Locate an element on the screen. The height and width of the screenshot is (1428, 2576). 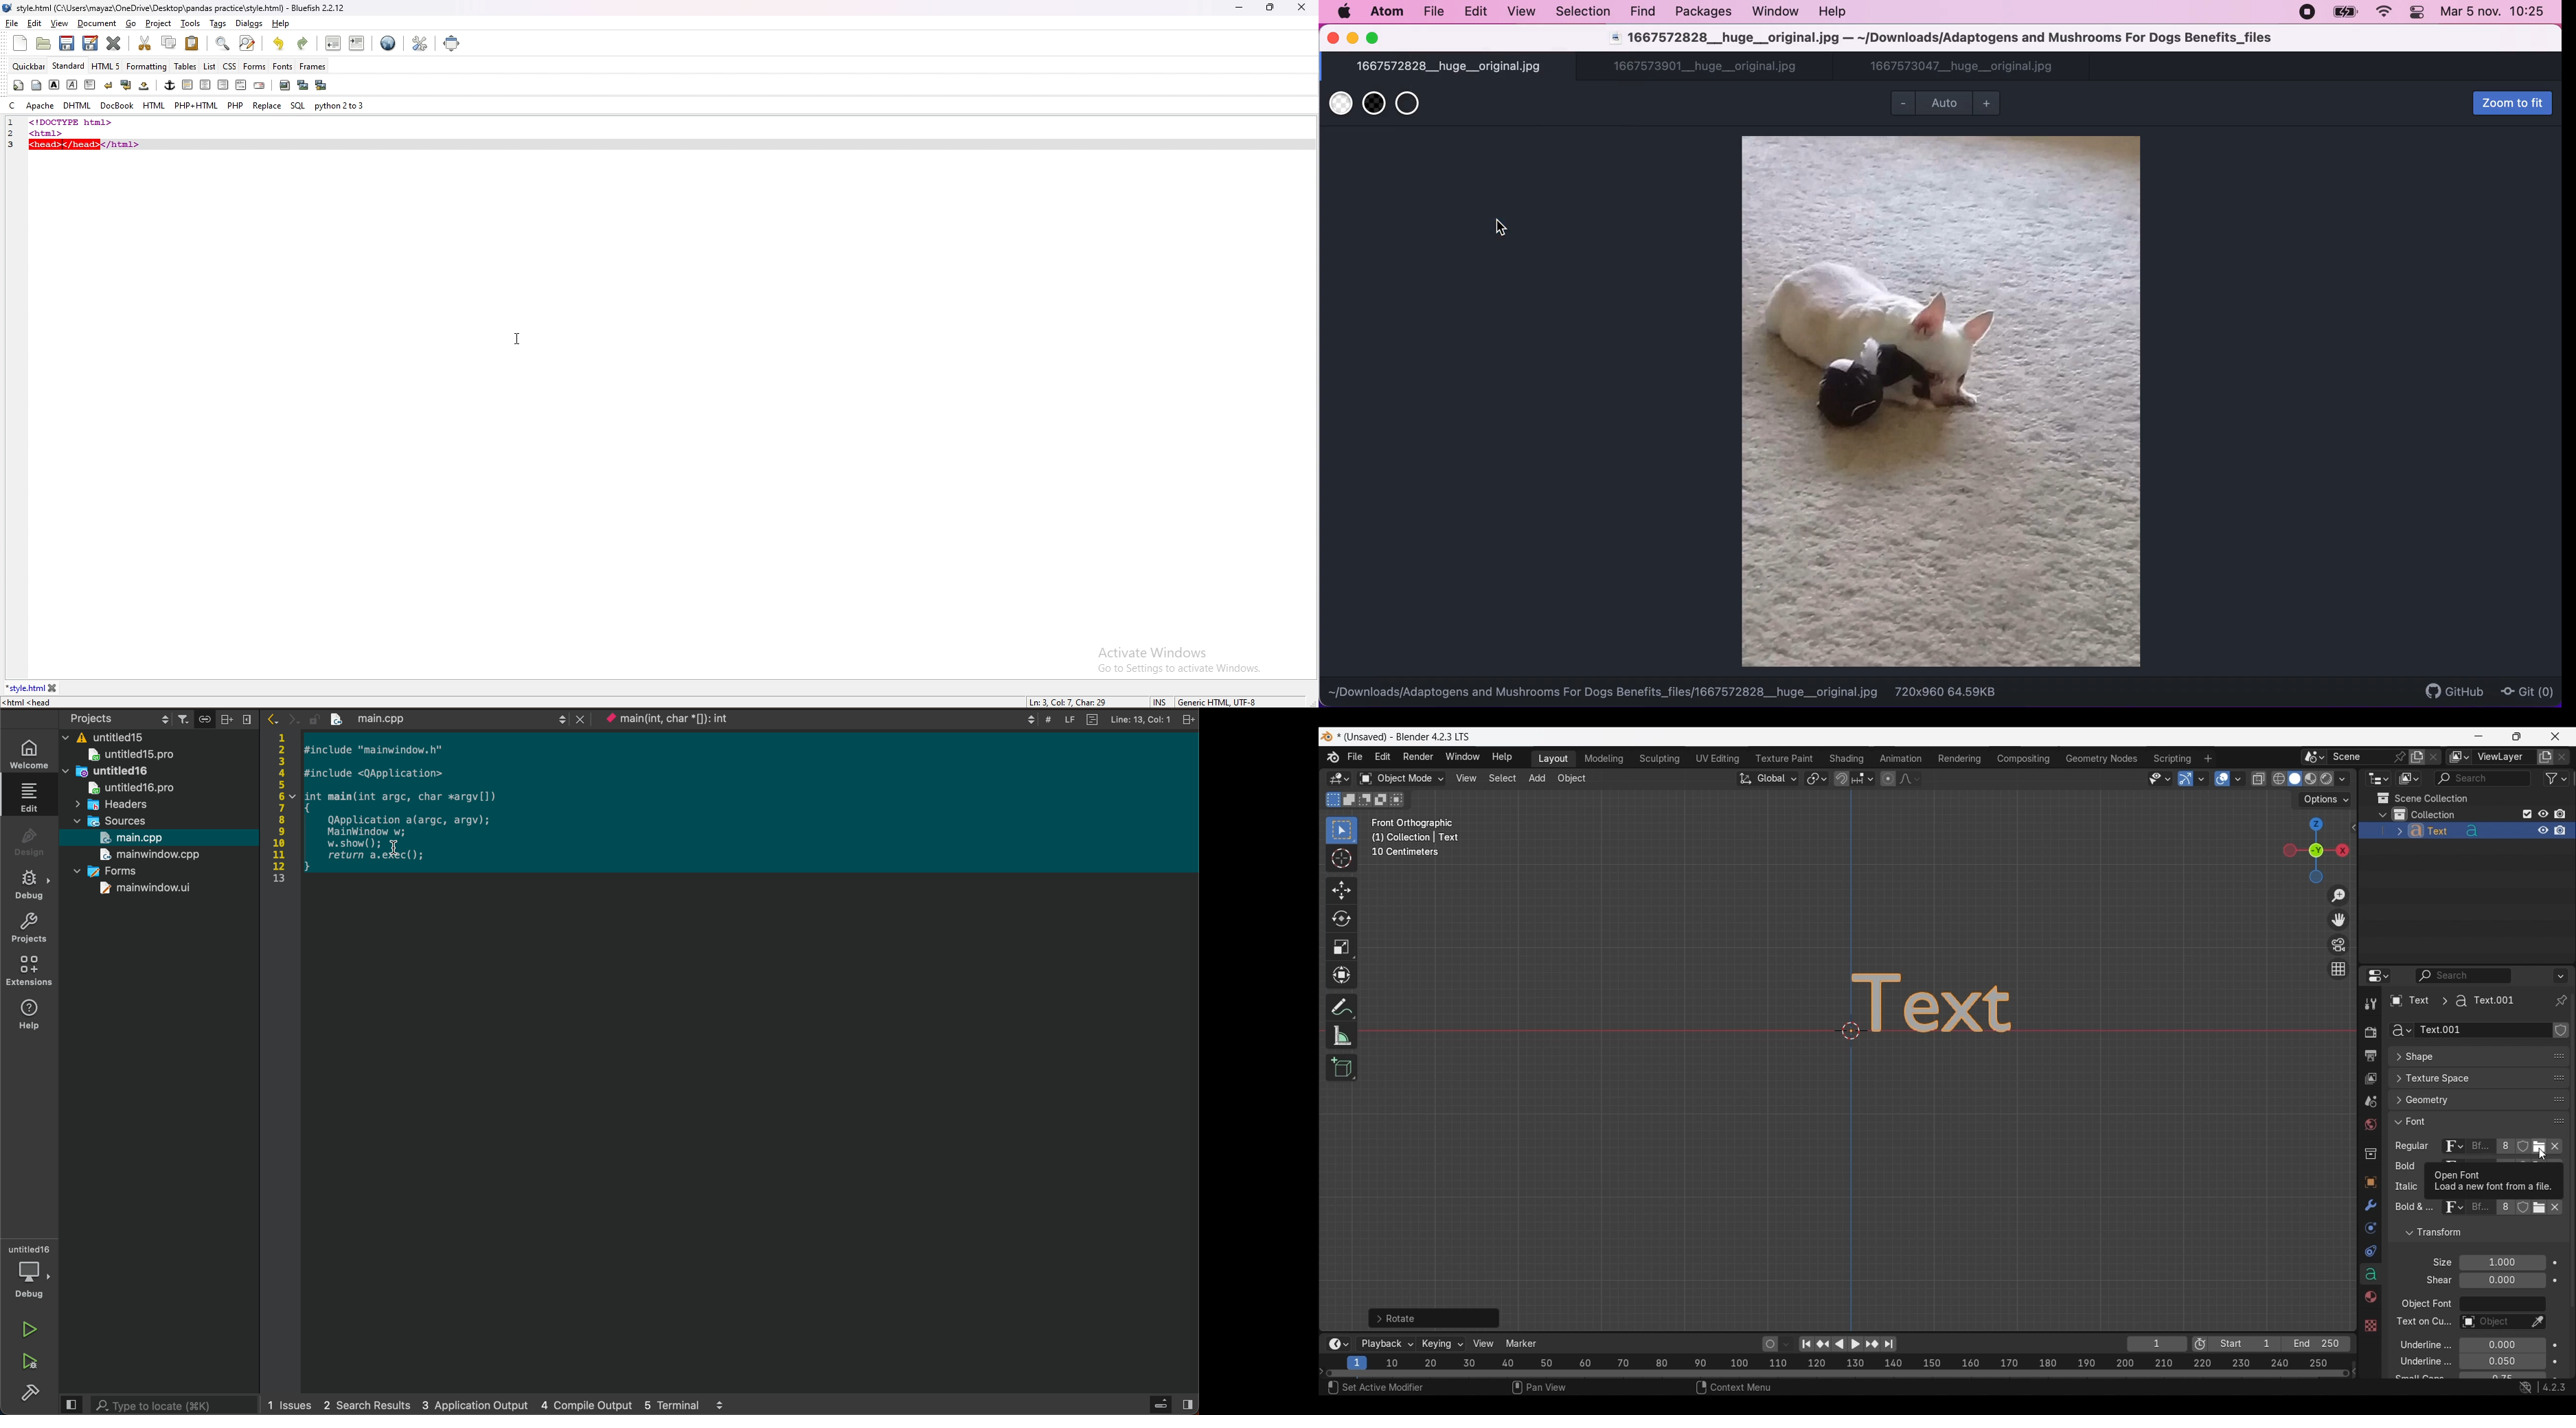
maximize is located at coordinates (1377, 38).